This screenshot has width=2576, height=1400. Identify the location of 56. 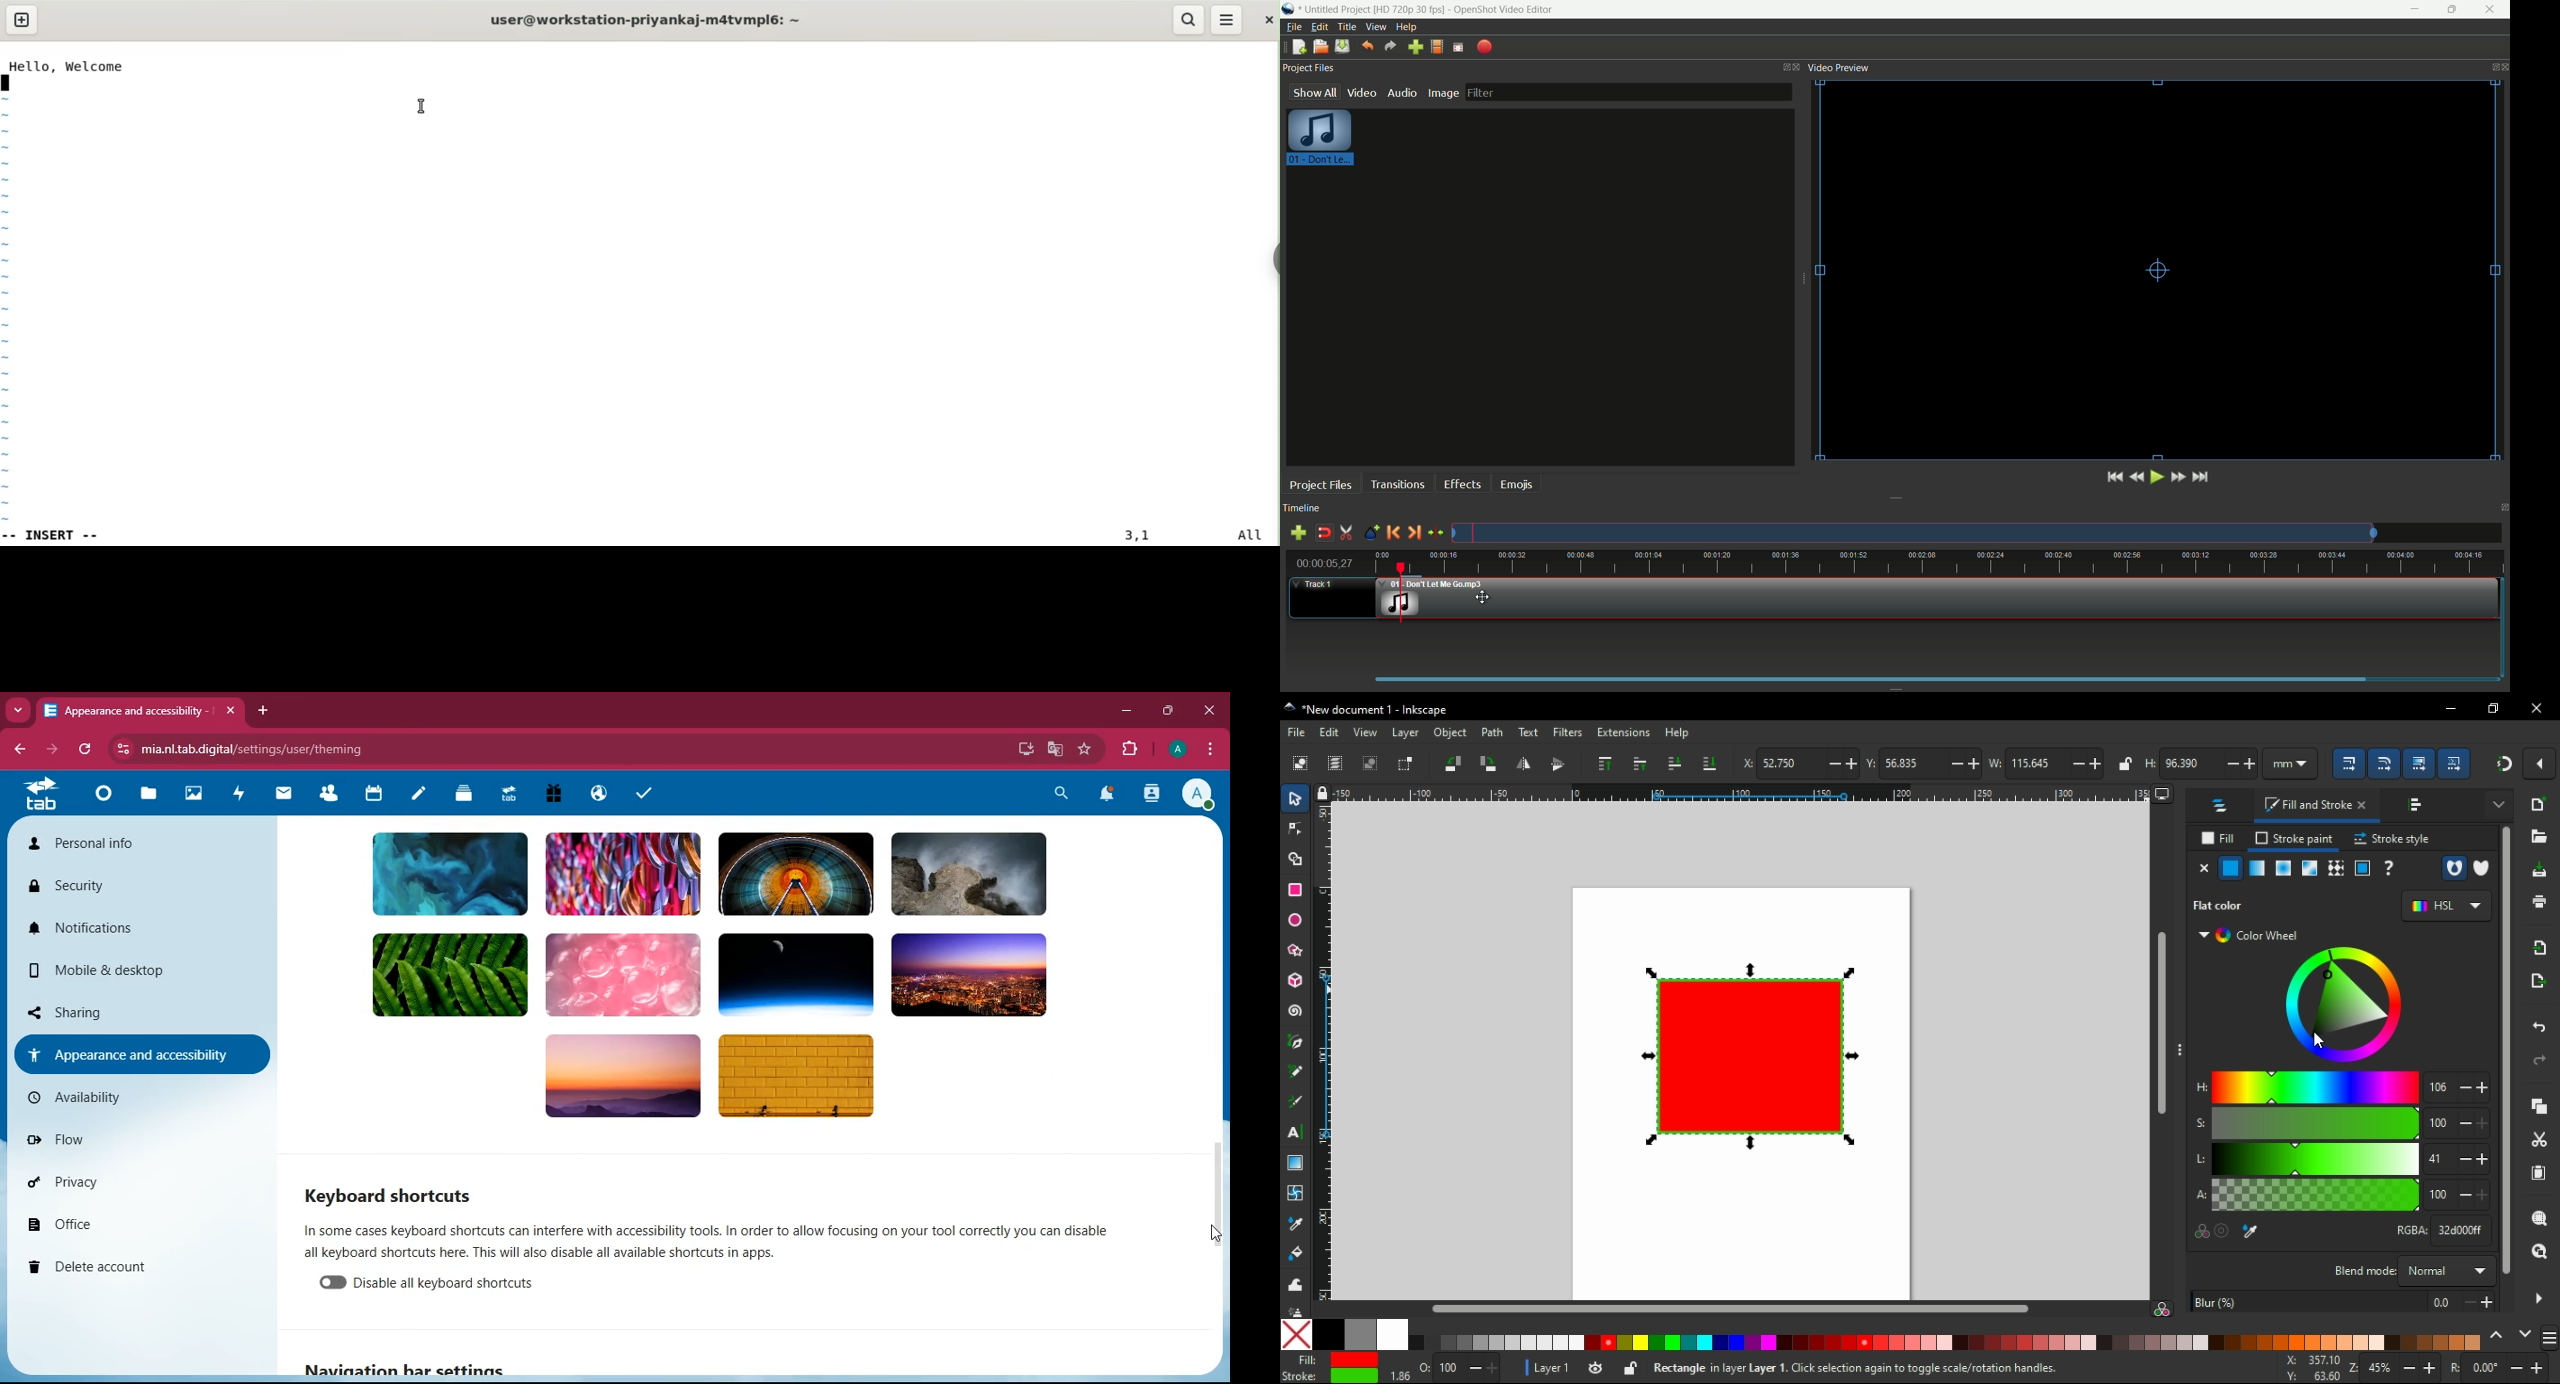
(1911, 763).